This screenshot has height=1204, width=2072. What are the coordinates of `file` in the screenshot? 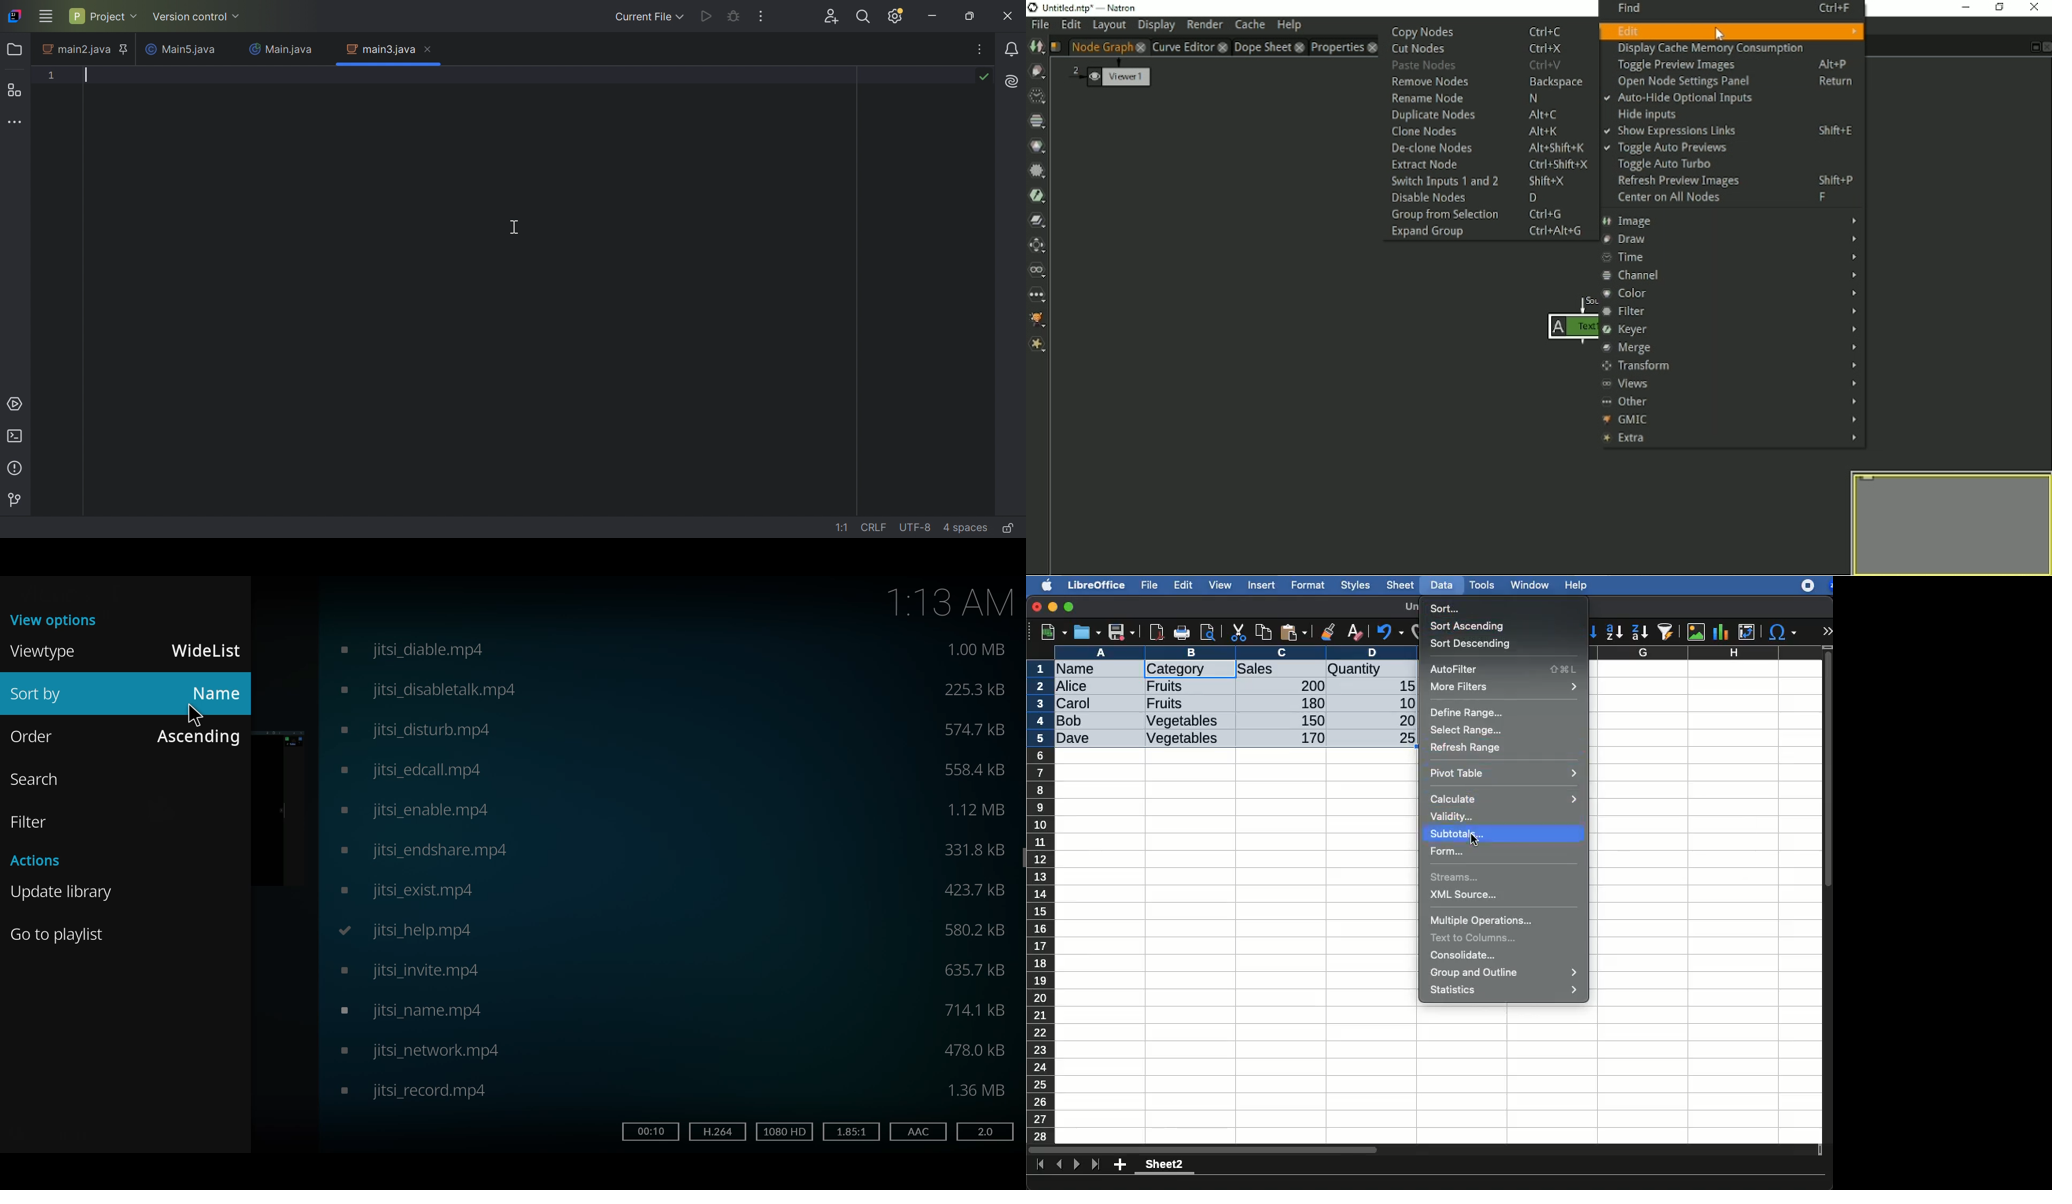 It's located at (1147, 585).